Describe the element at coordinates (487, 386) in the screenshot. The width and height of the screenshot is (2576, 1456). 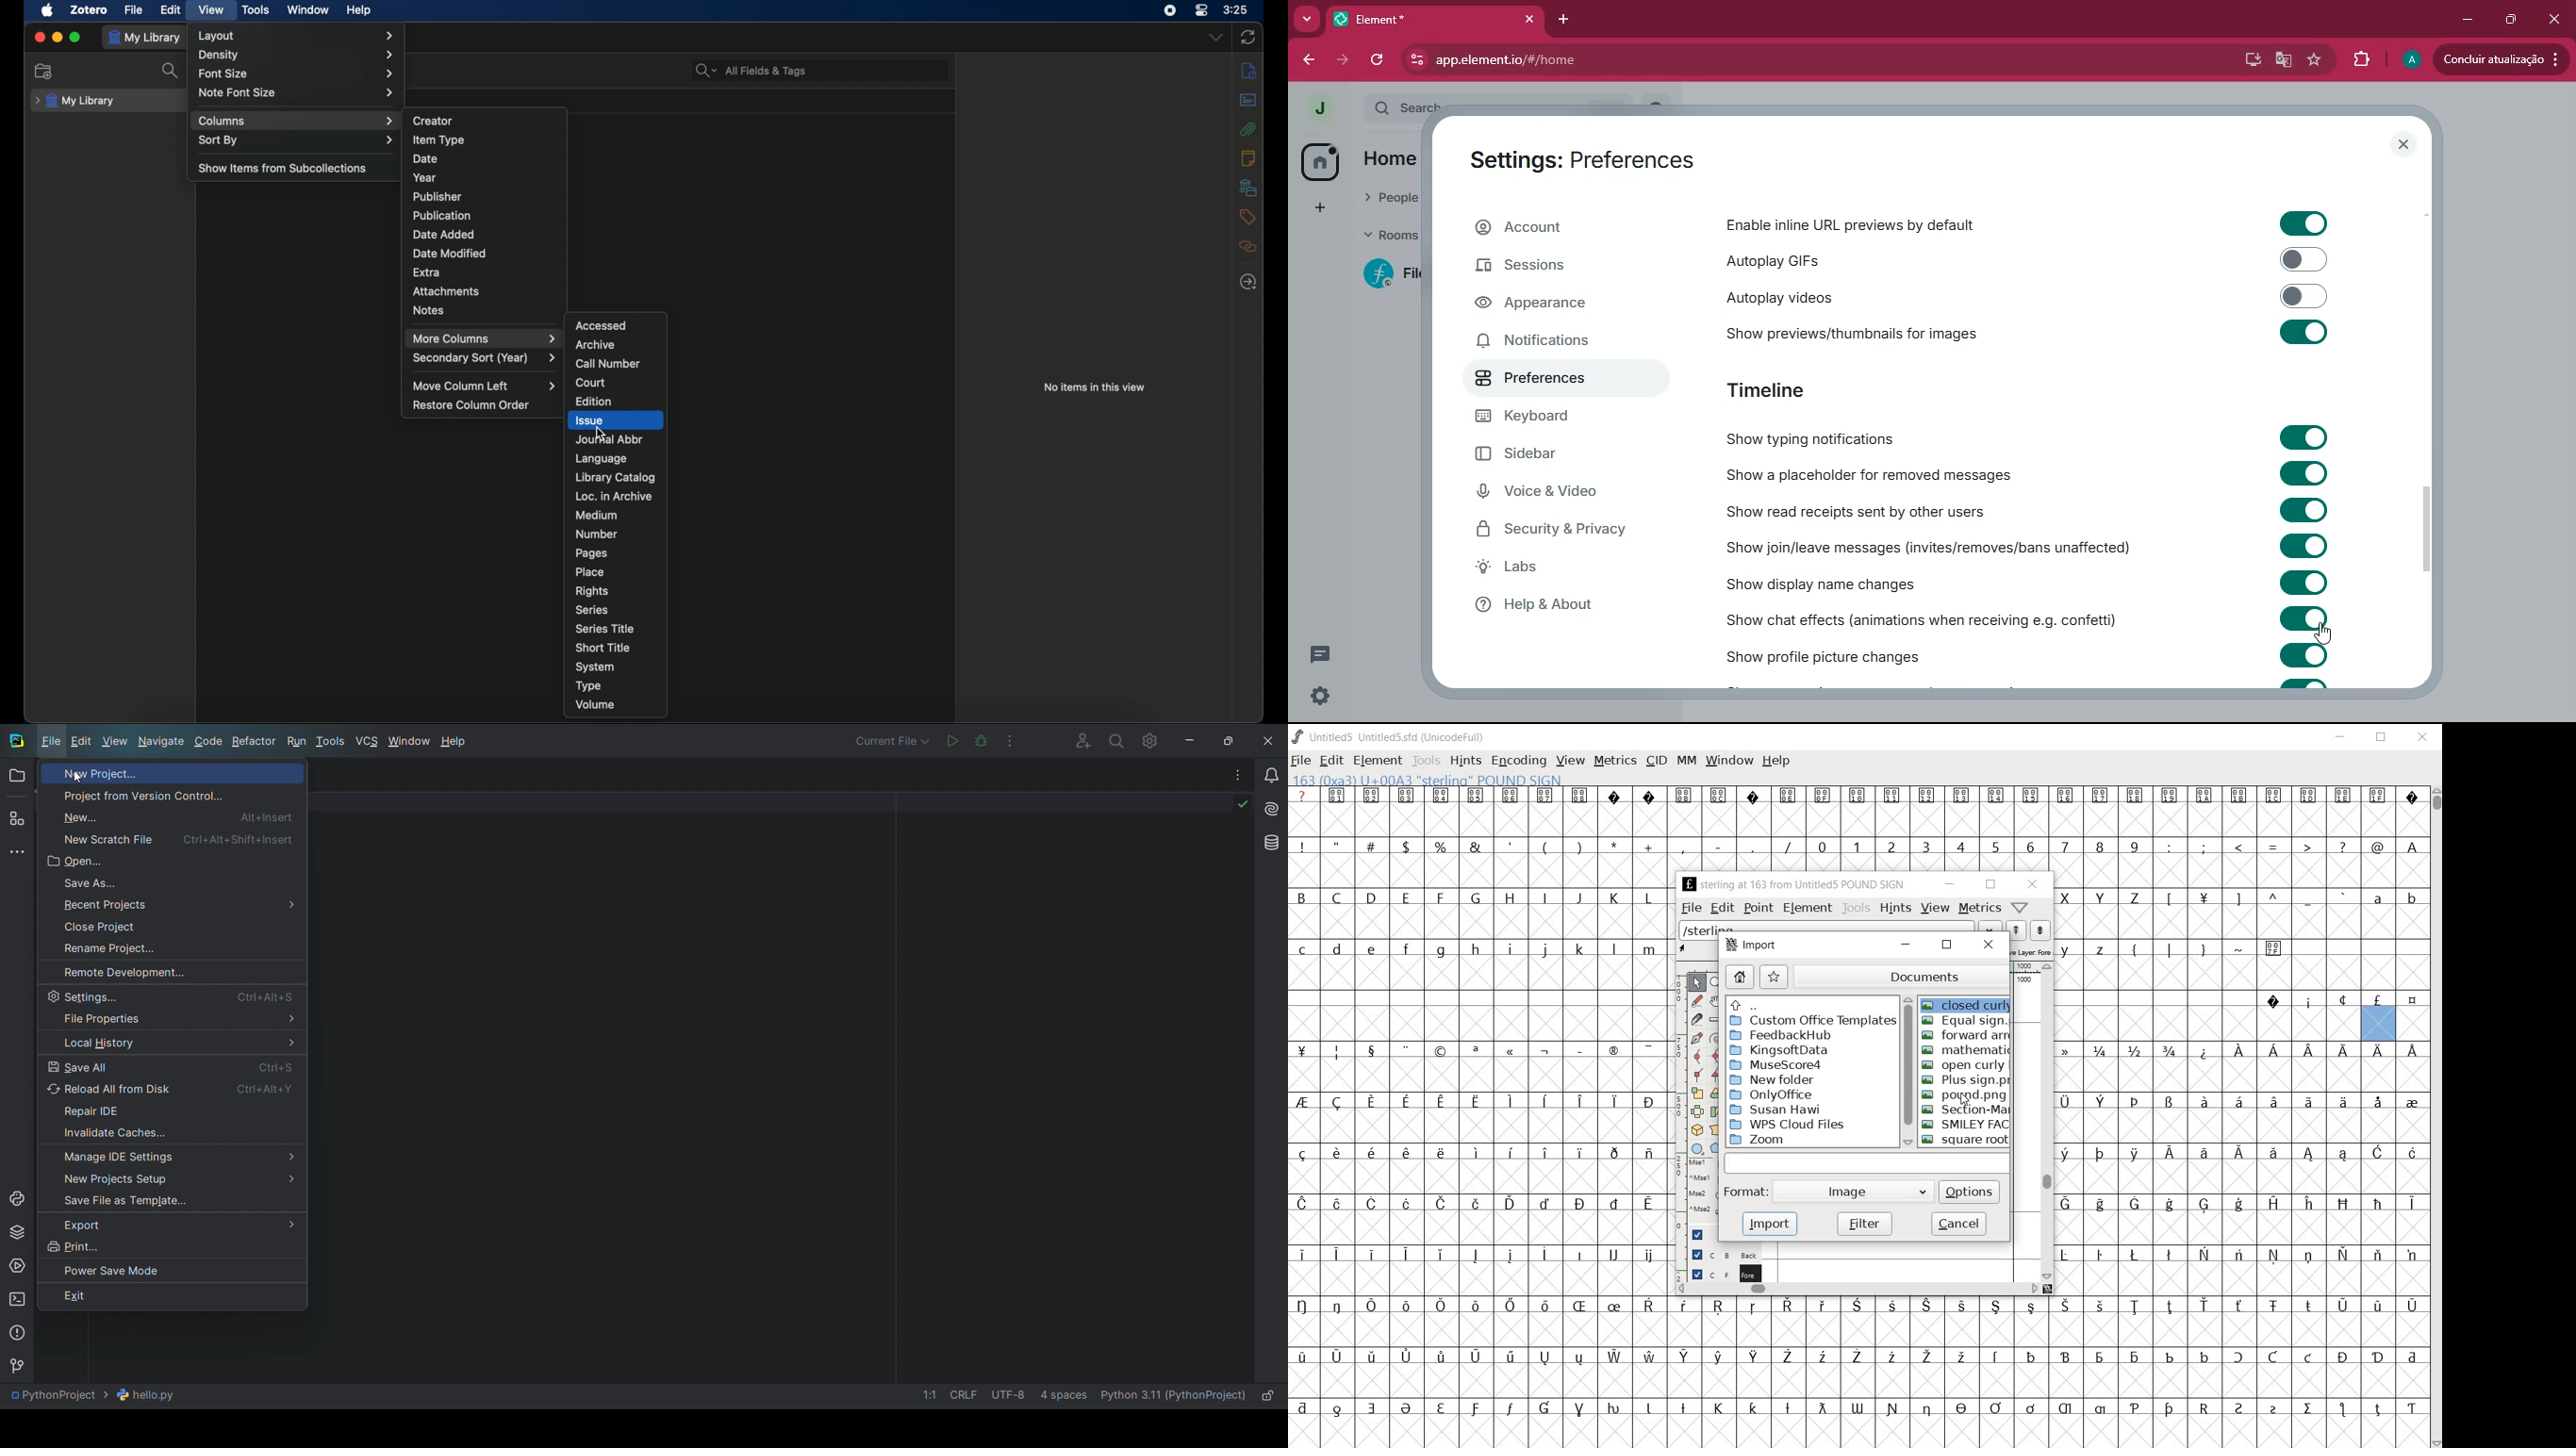
I see `move column left` at that location.